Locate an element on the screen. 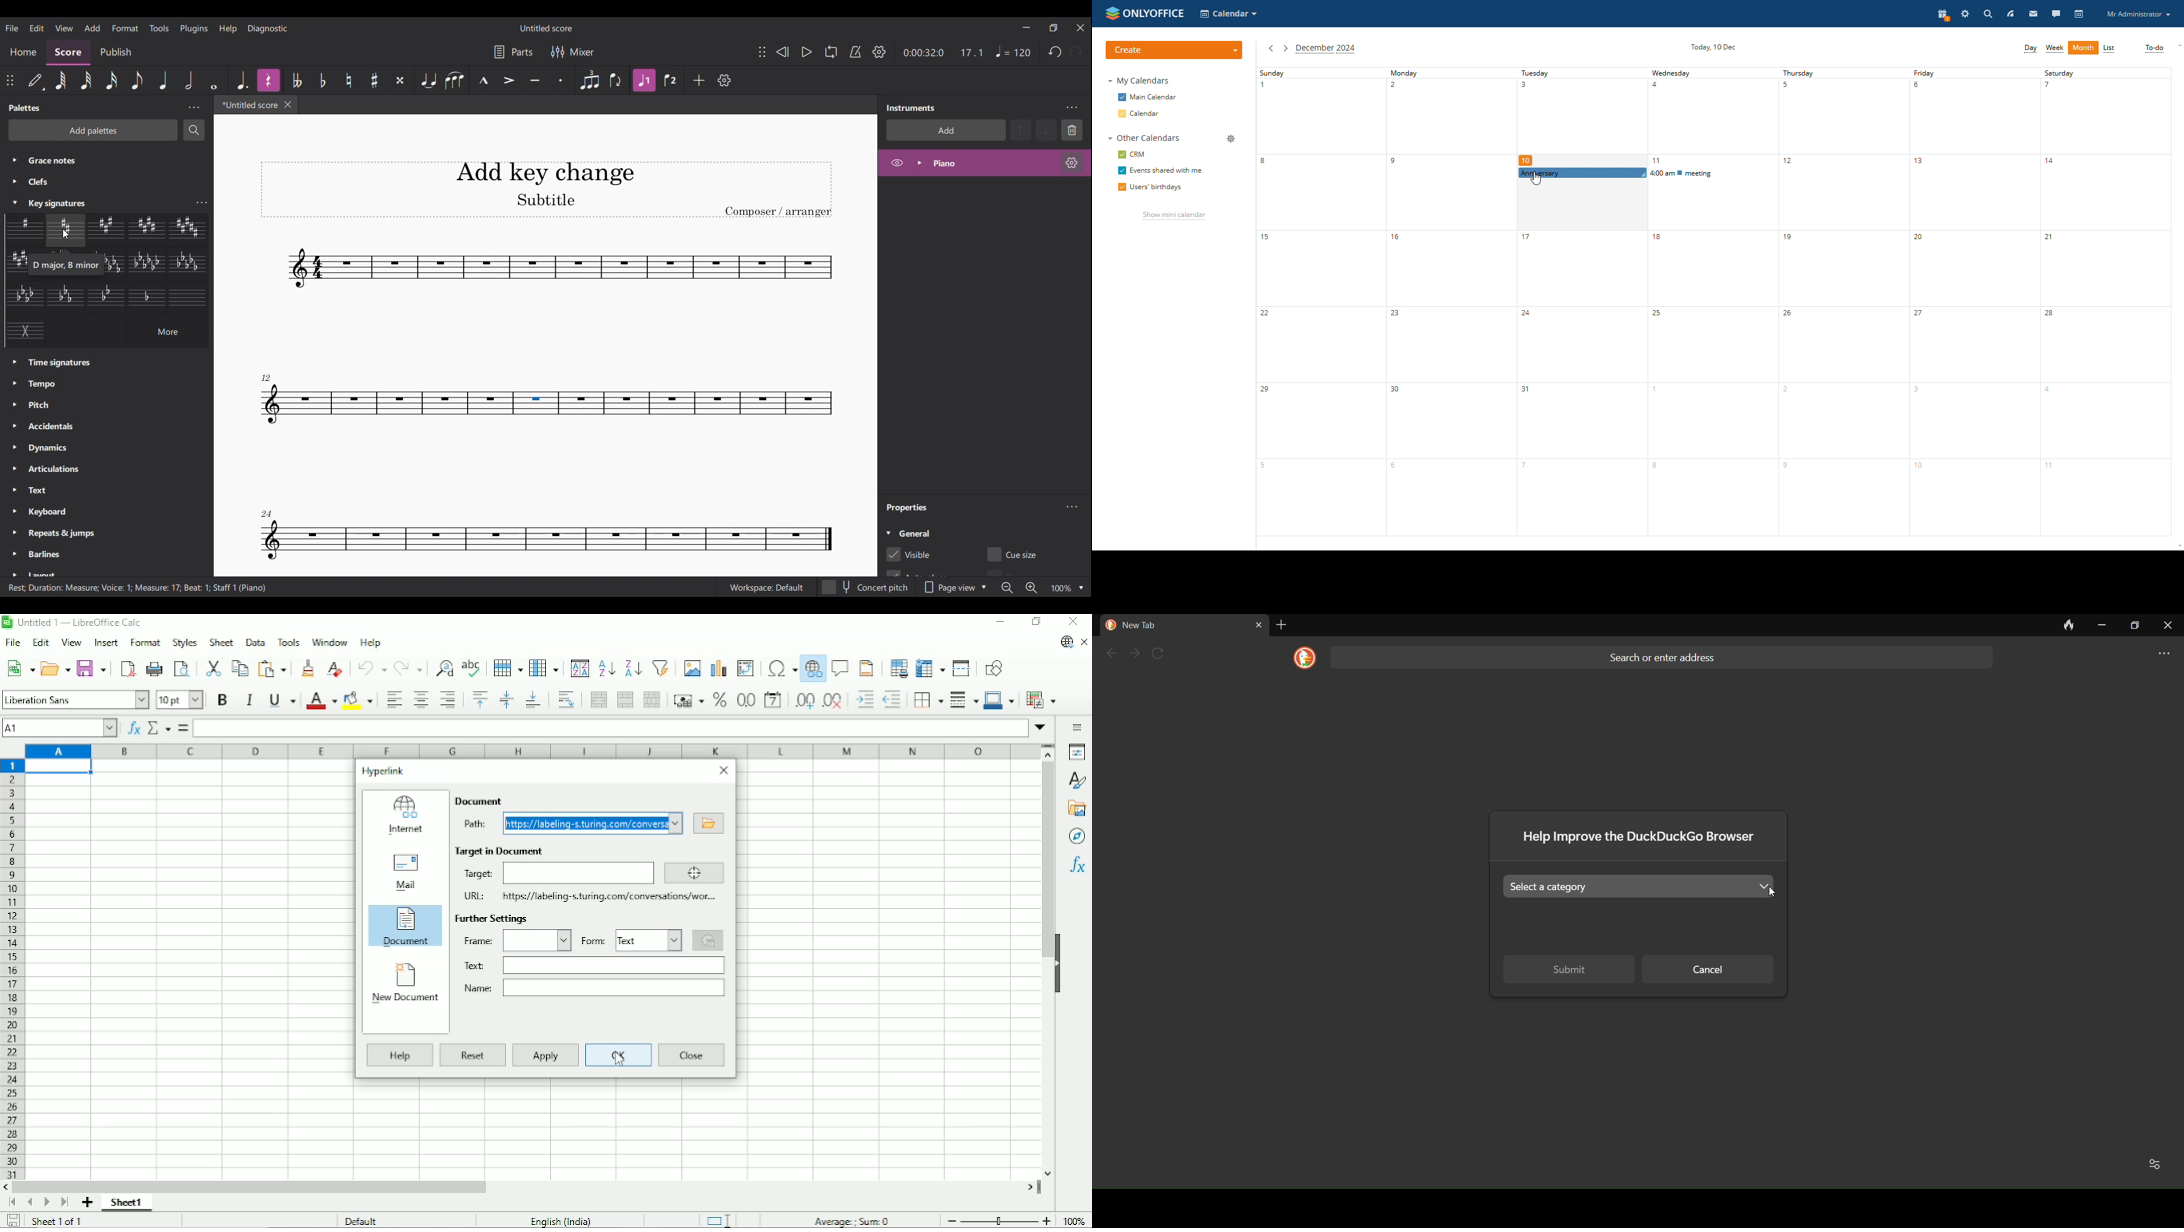 The width and height of the screenshot is (2184, 1232). Select the category is located at coordinates (1640, 886).